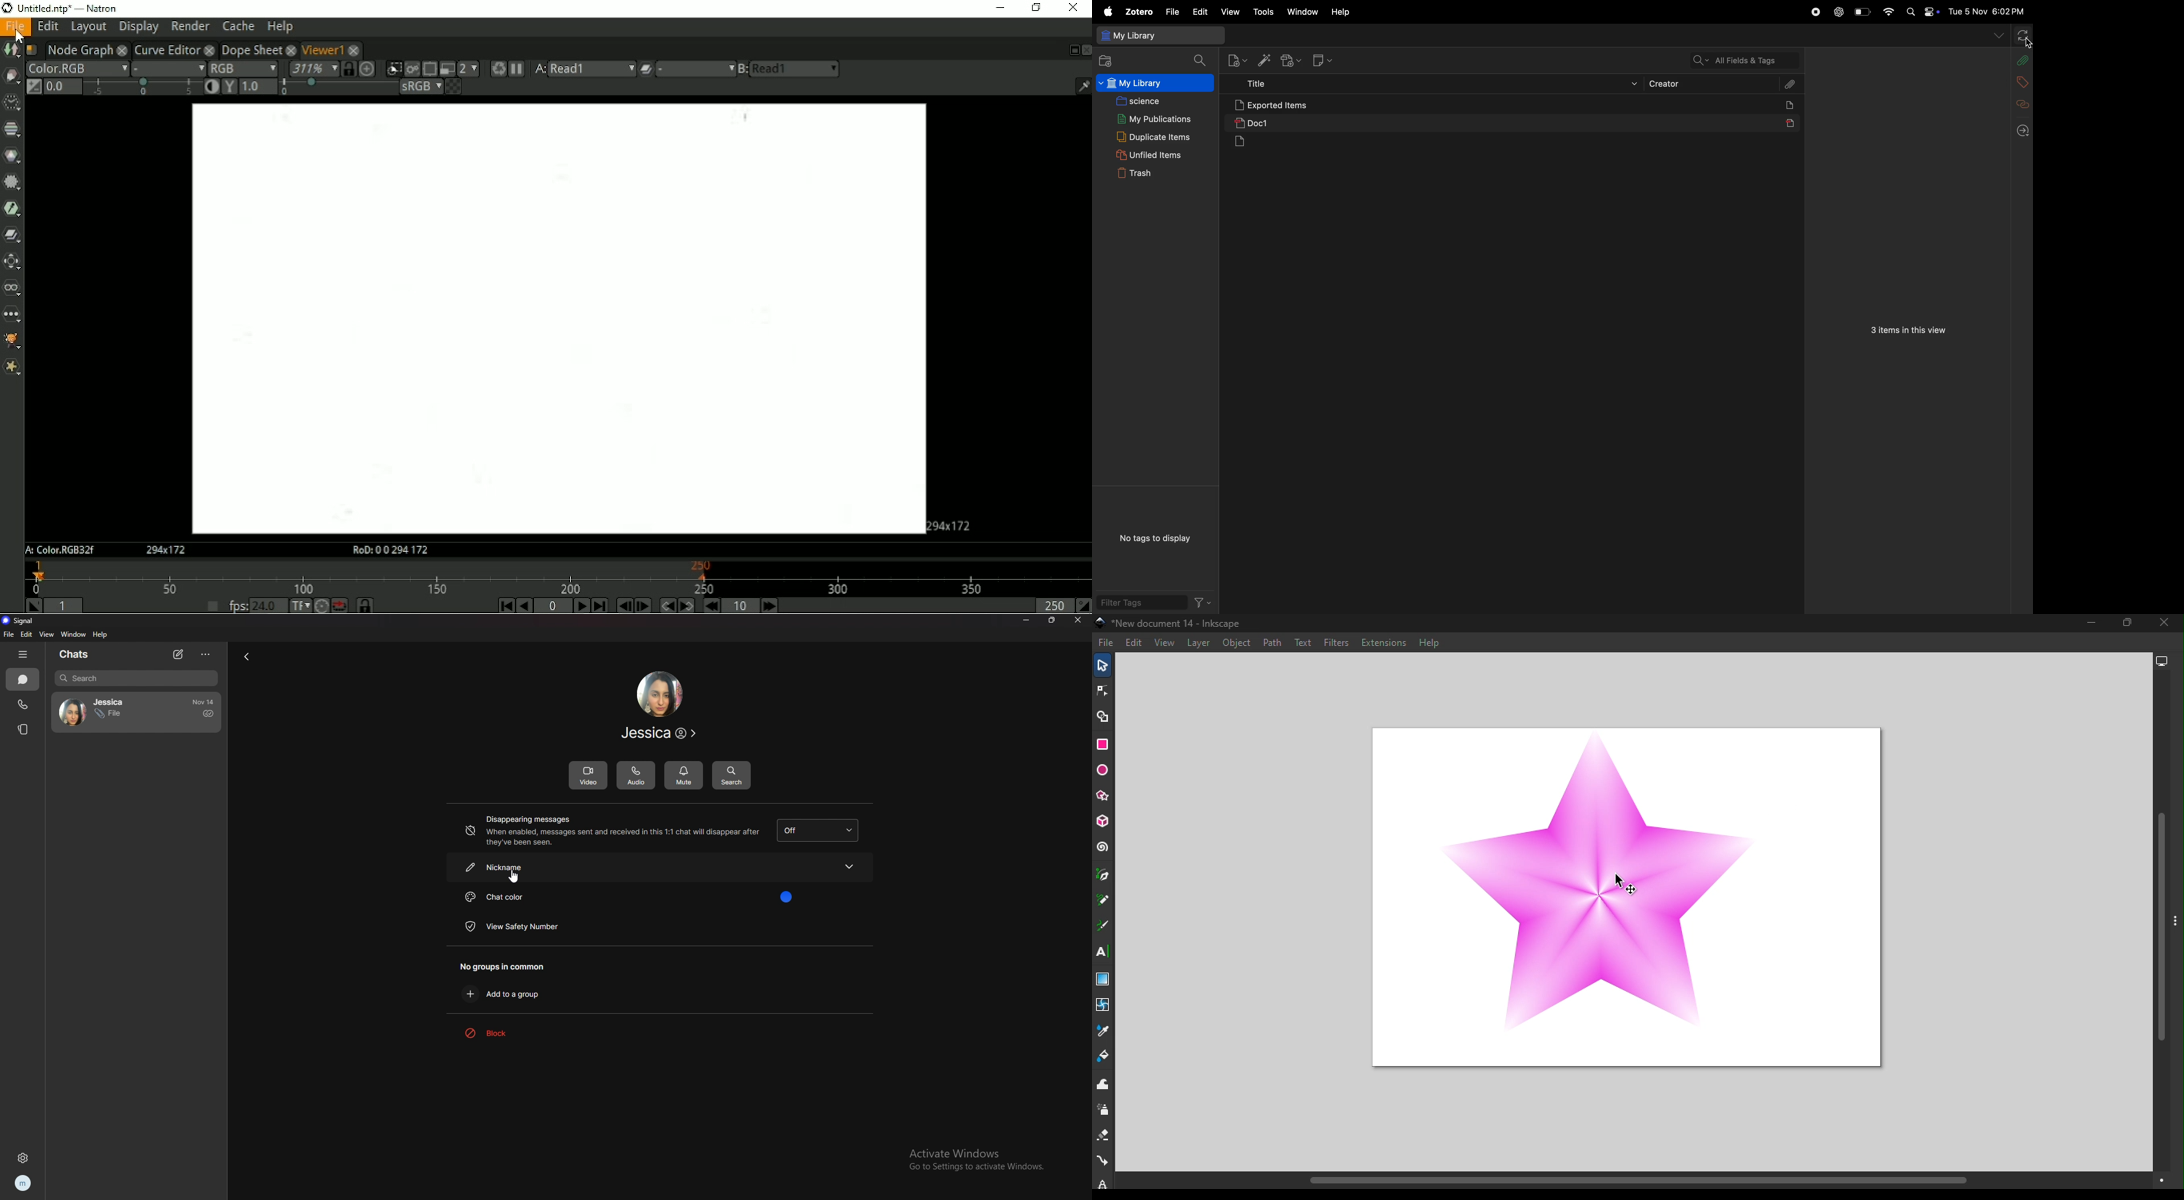 This screenshot has width=2184, height=1204. I want to click on creator, so click(1711, 83).